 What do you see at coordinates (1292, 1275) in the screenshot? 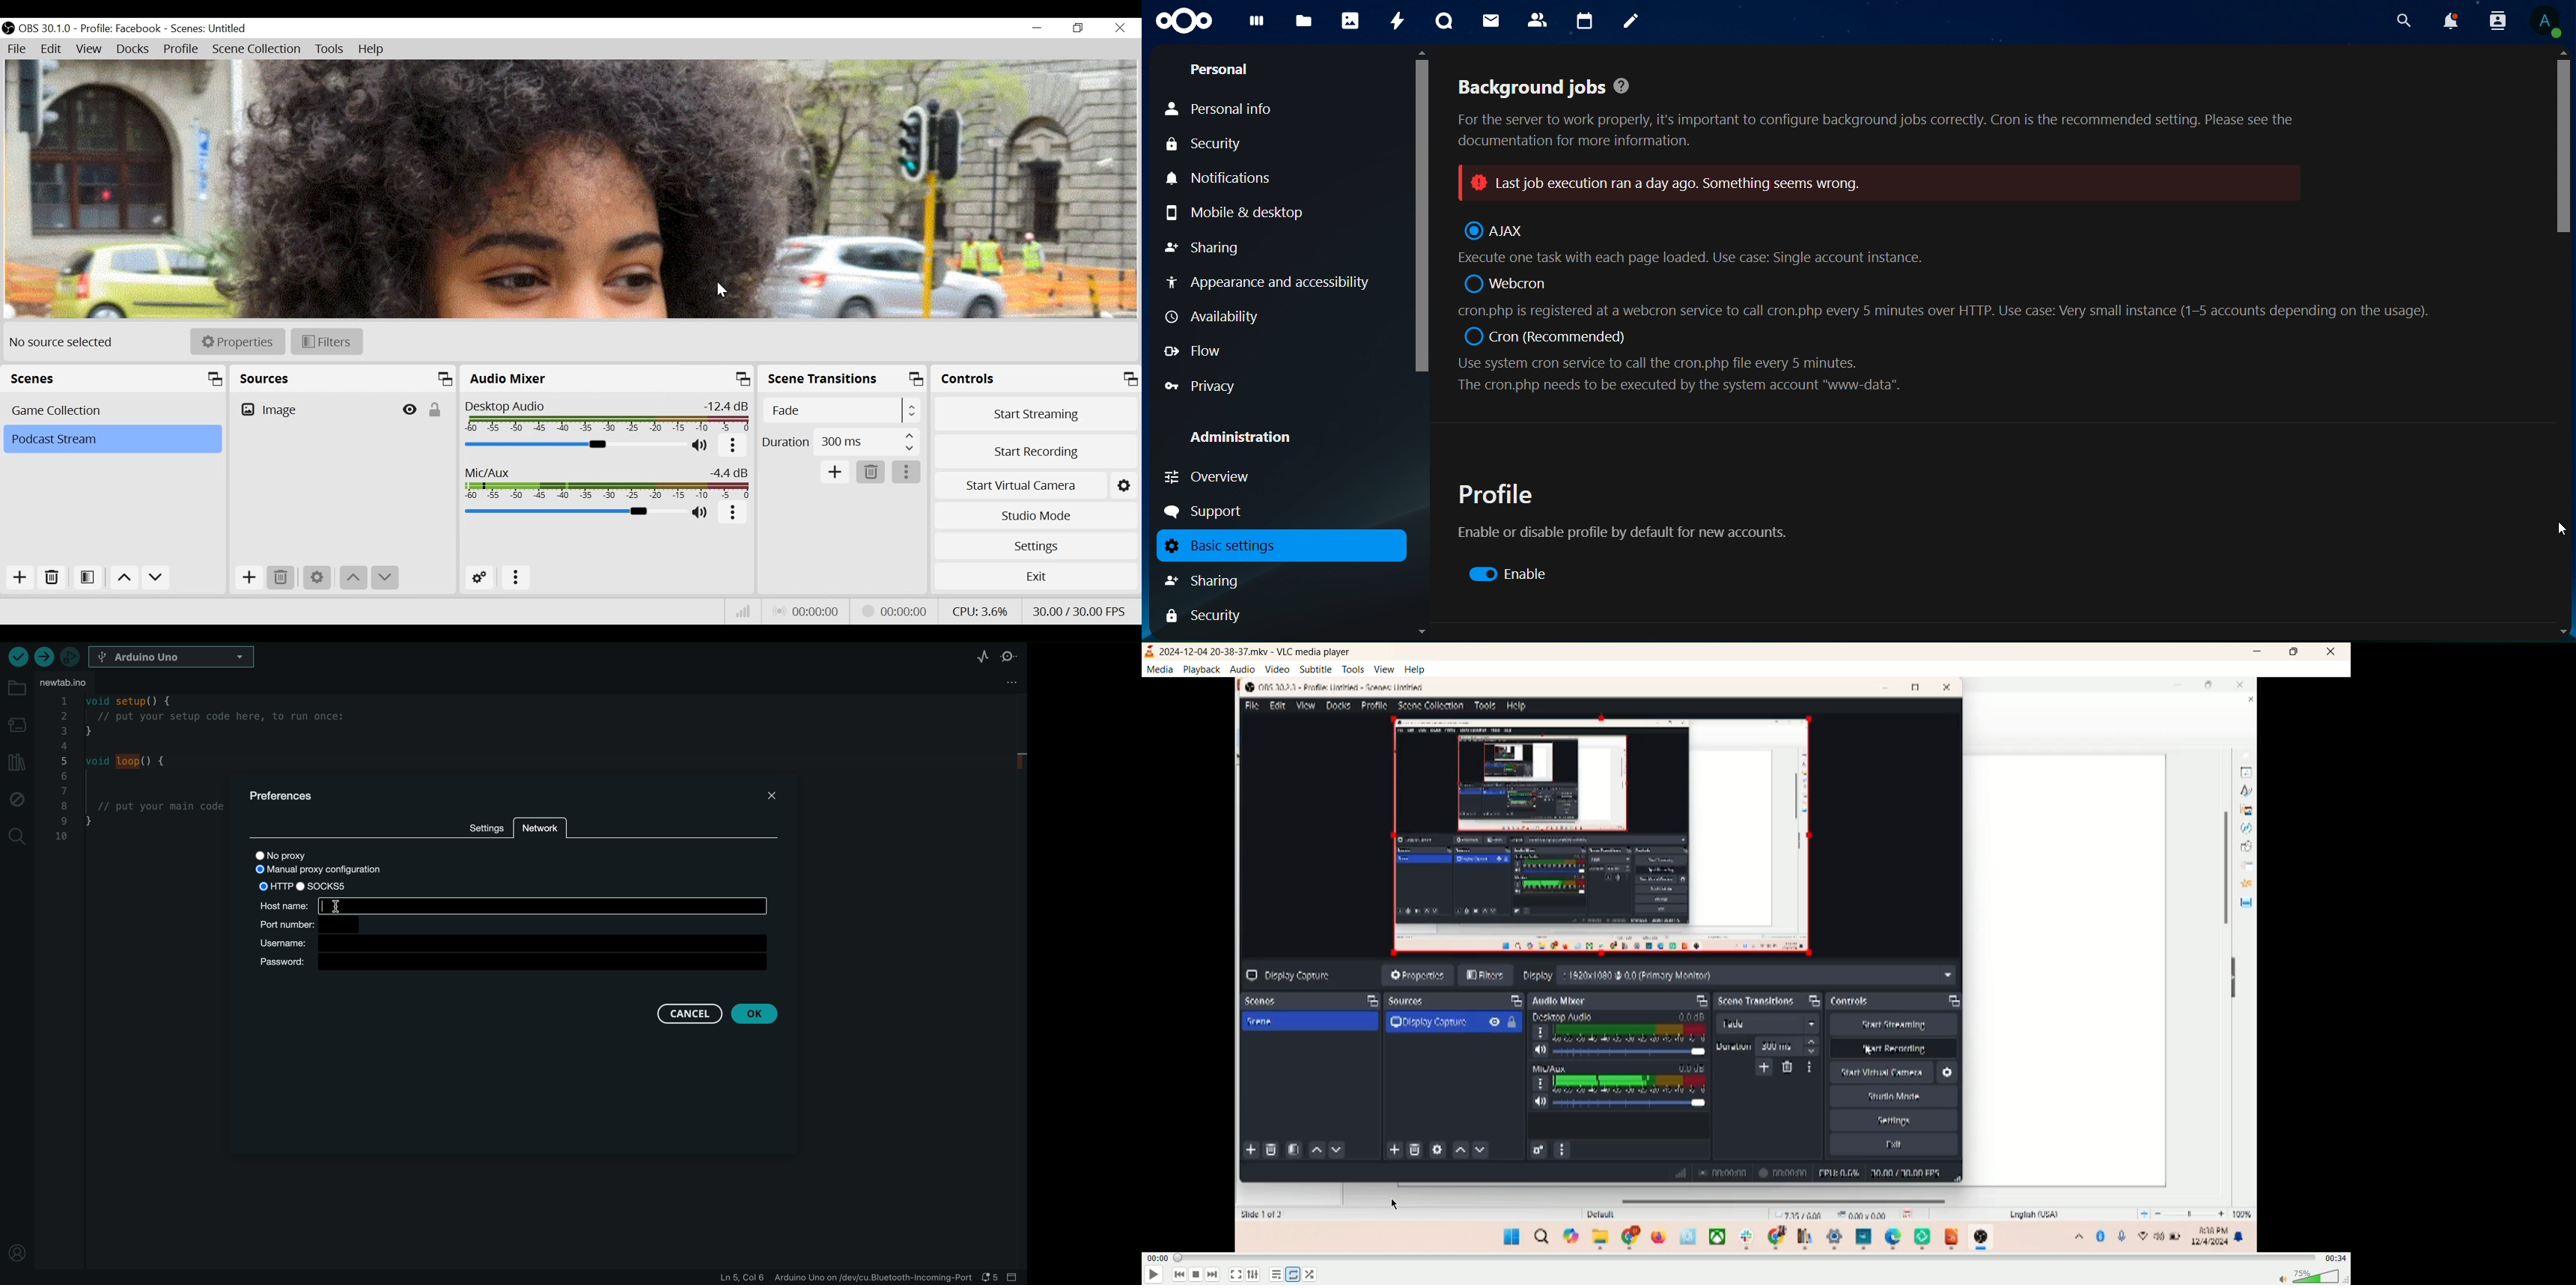
I see `loop all` at bounding box center [1292, 1275].